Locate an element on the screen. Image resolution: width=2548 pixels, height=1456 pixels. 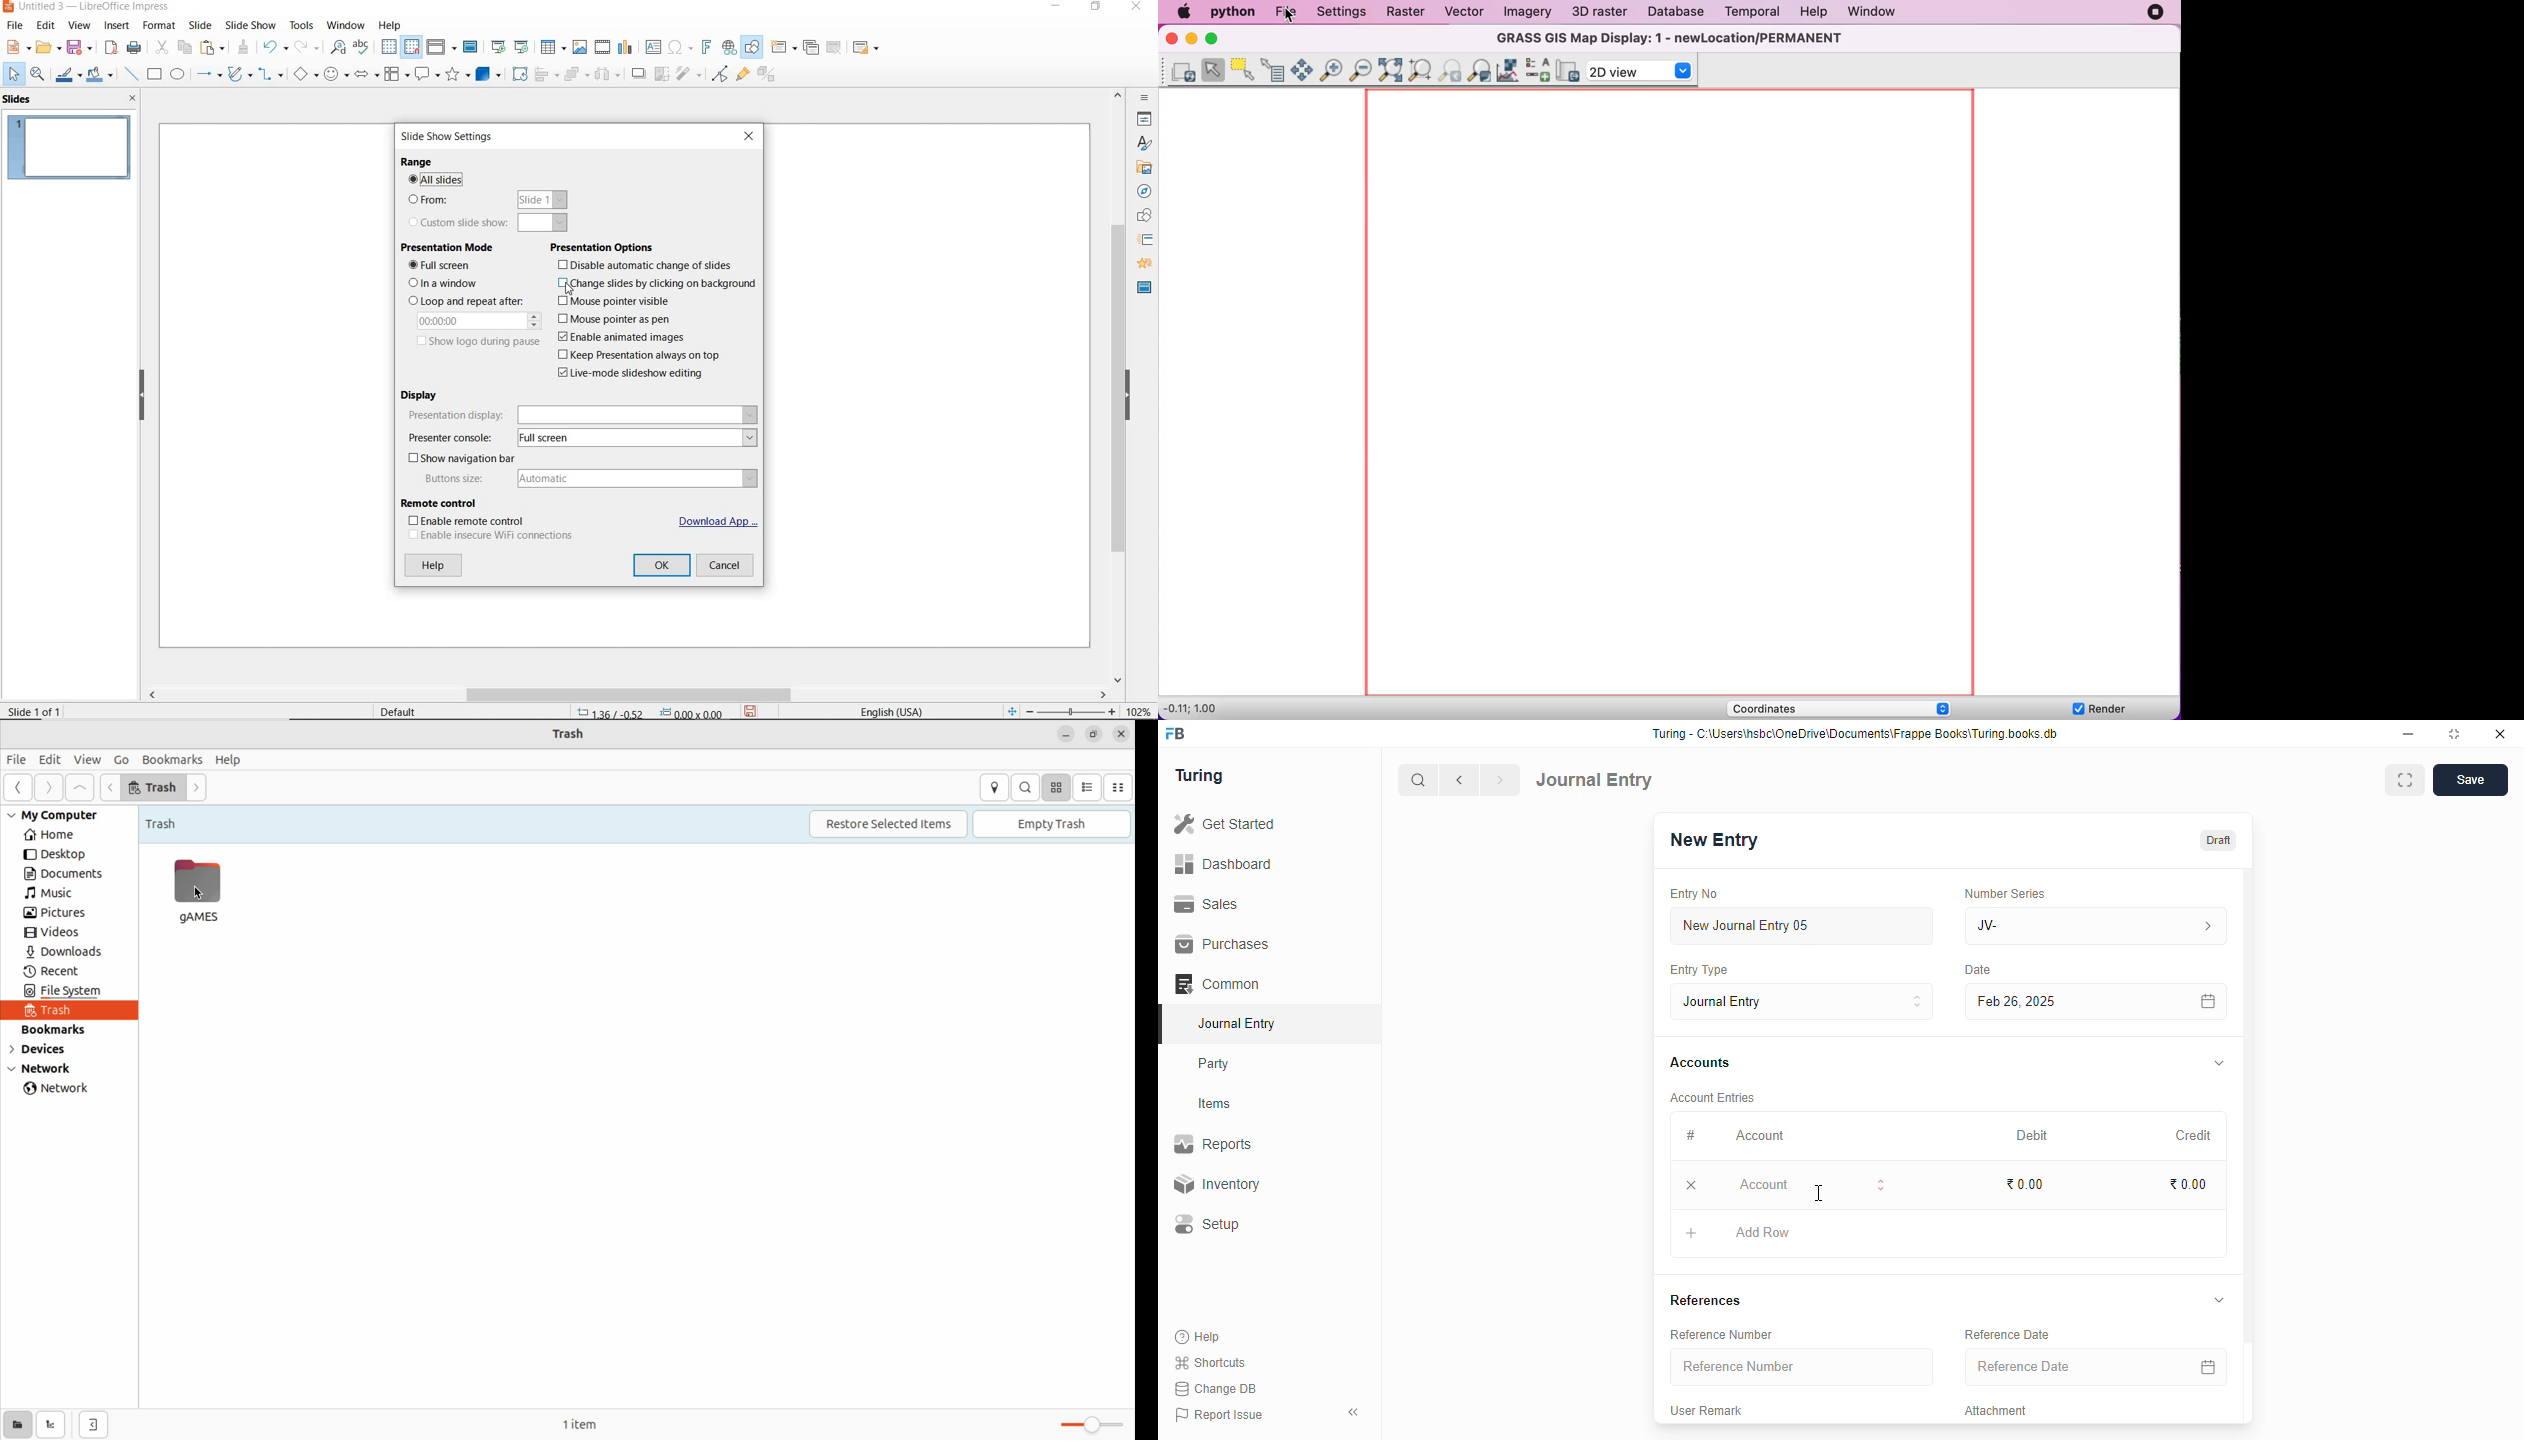
HIDE is located at coordinates (141, 397).